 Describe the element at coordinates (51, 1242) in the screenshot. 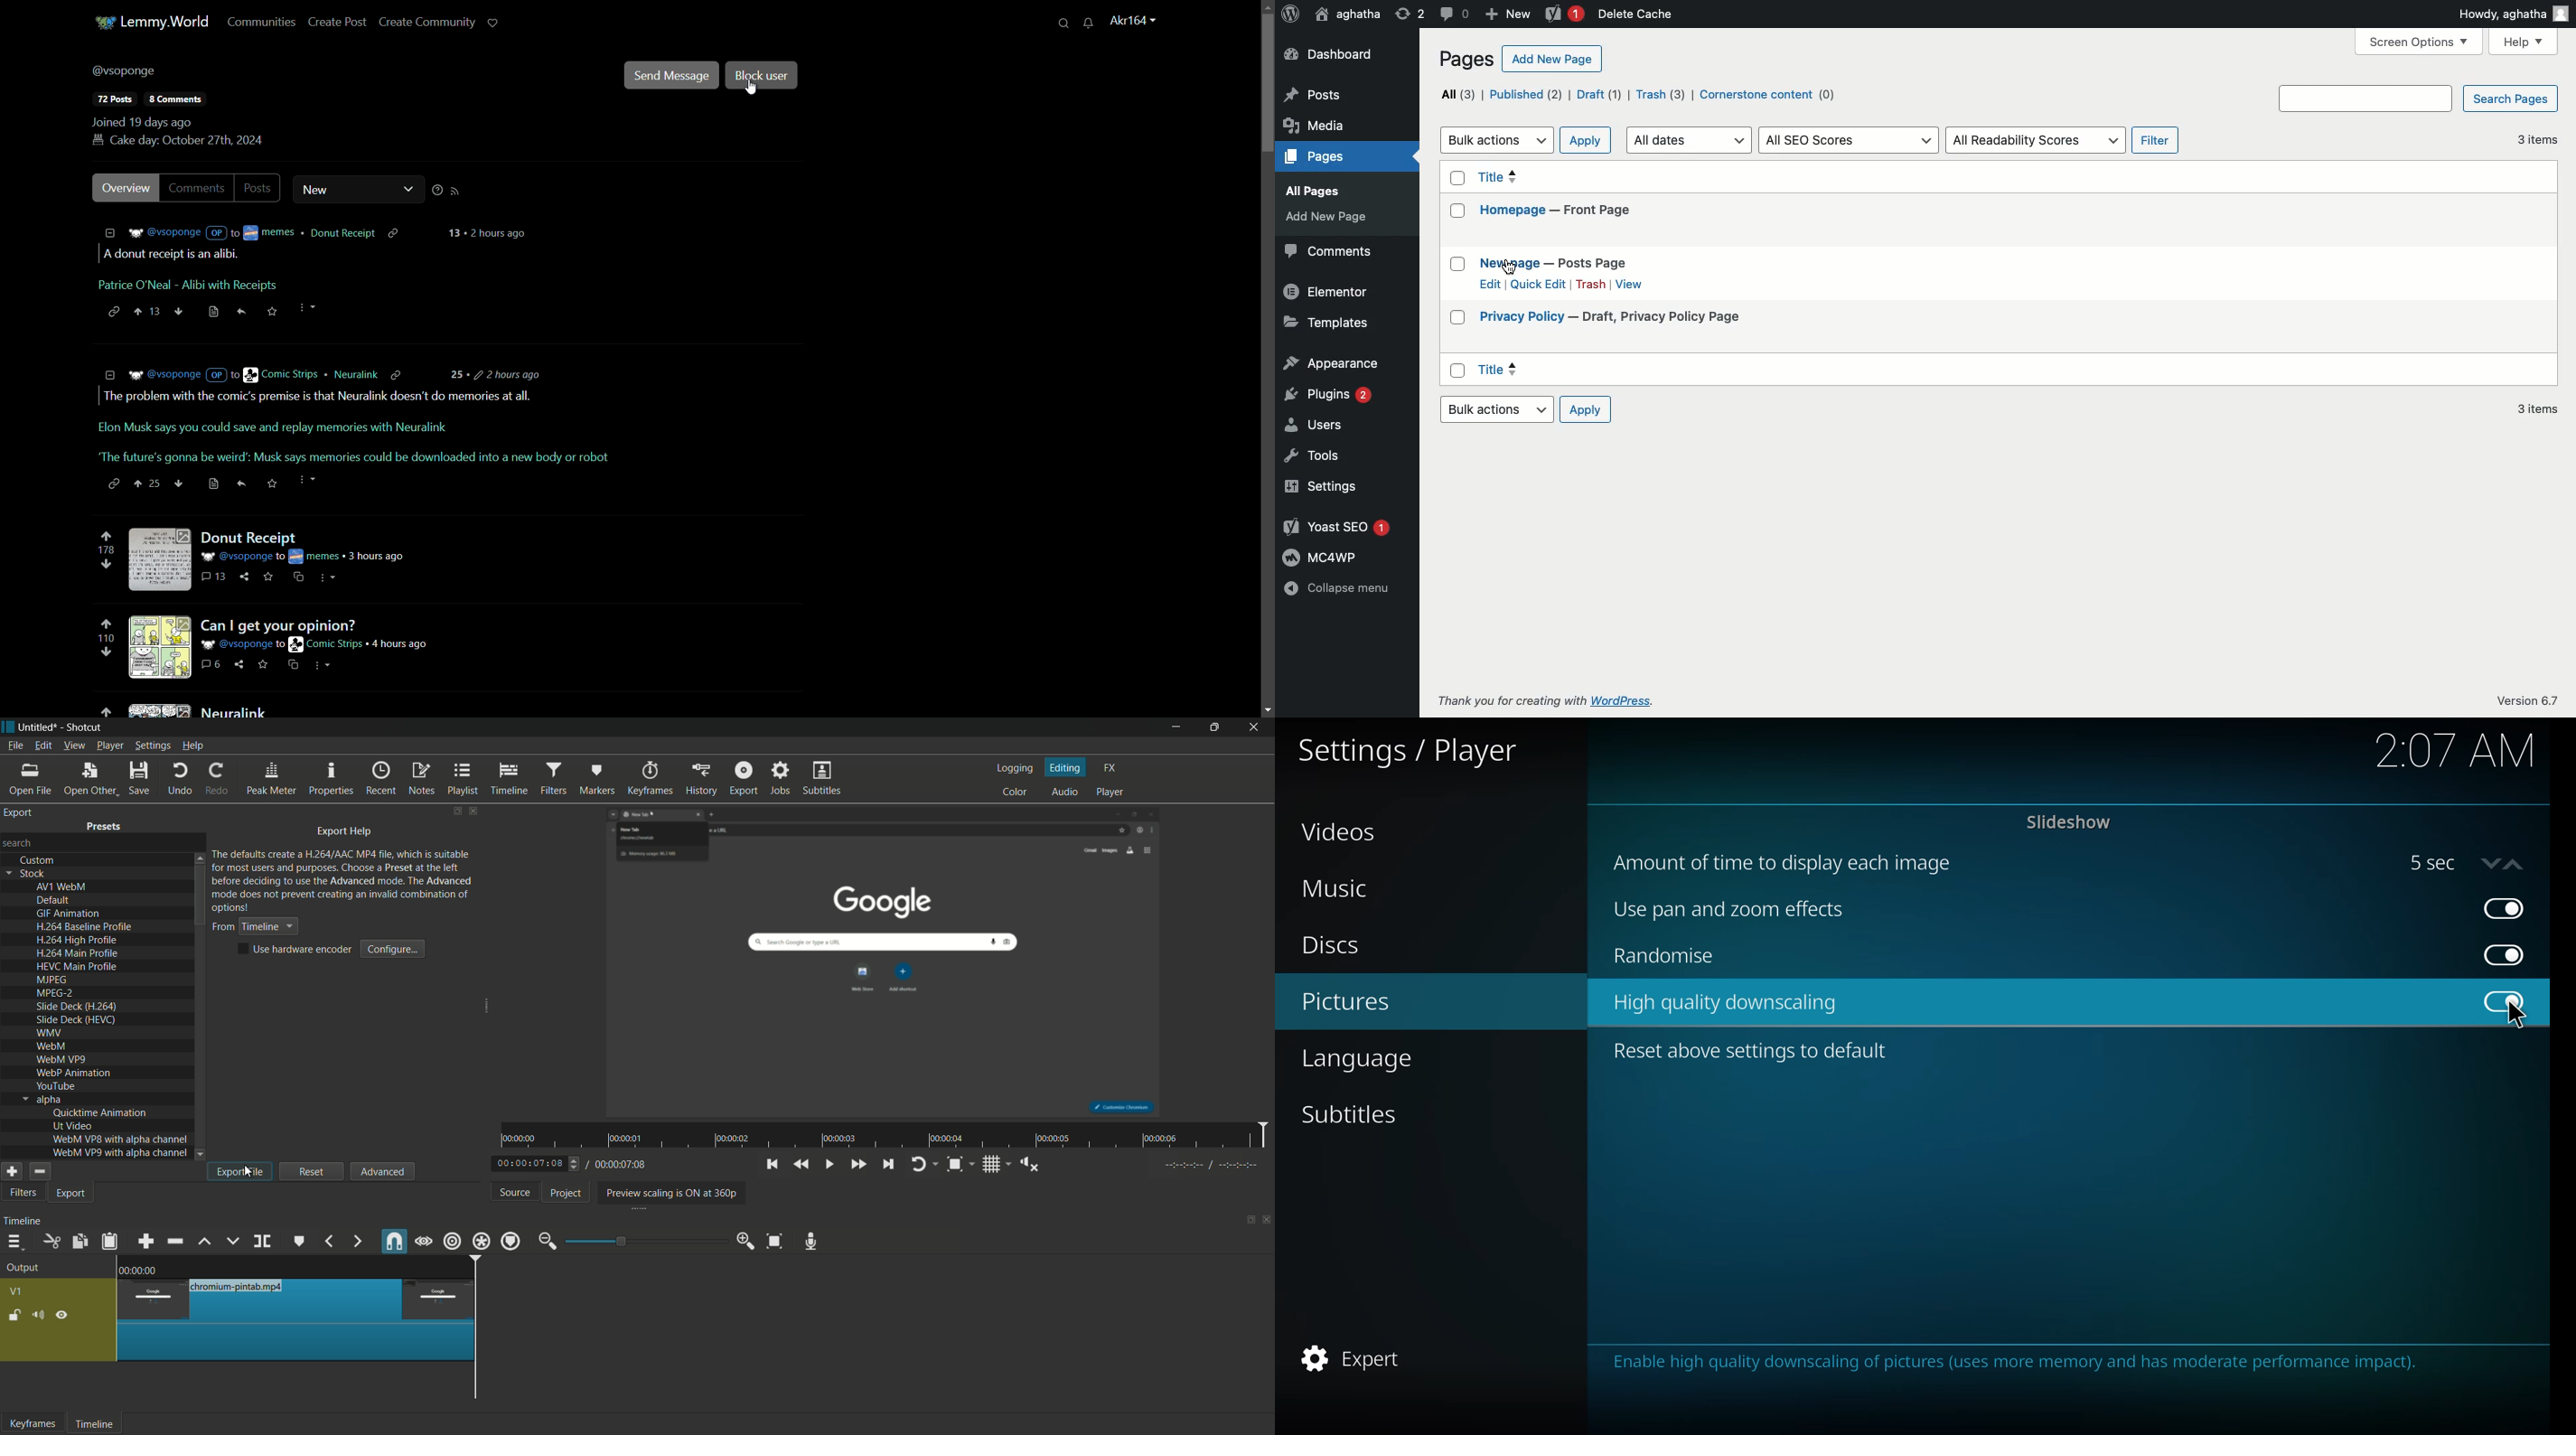

I see `cut` at that location.